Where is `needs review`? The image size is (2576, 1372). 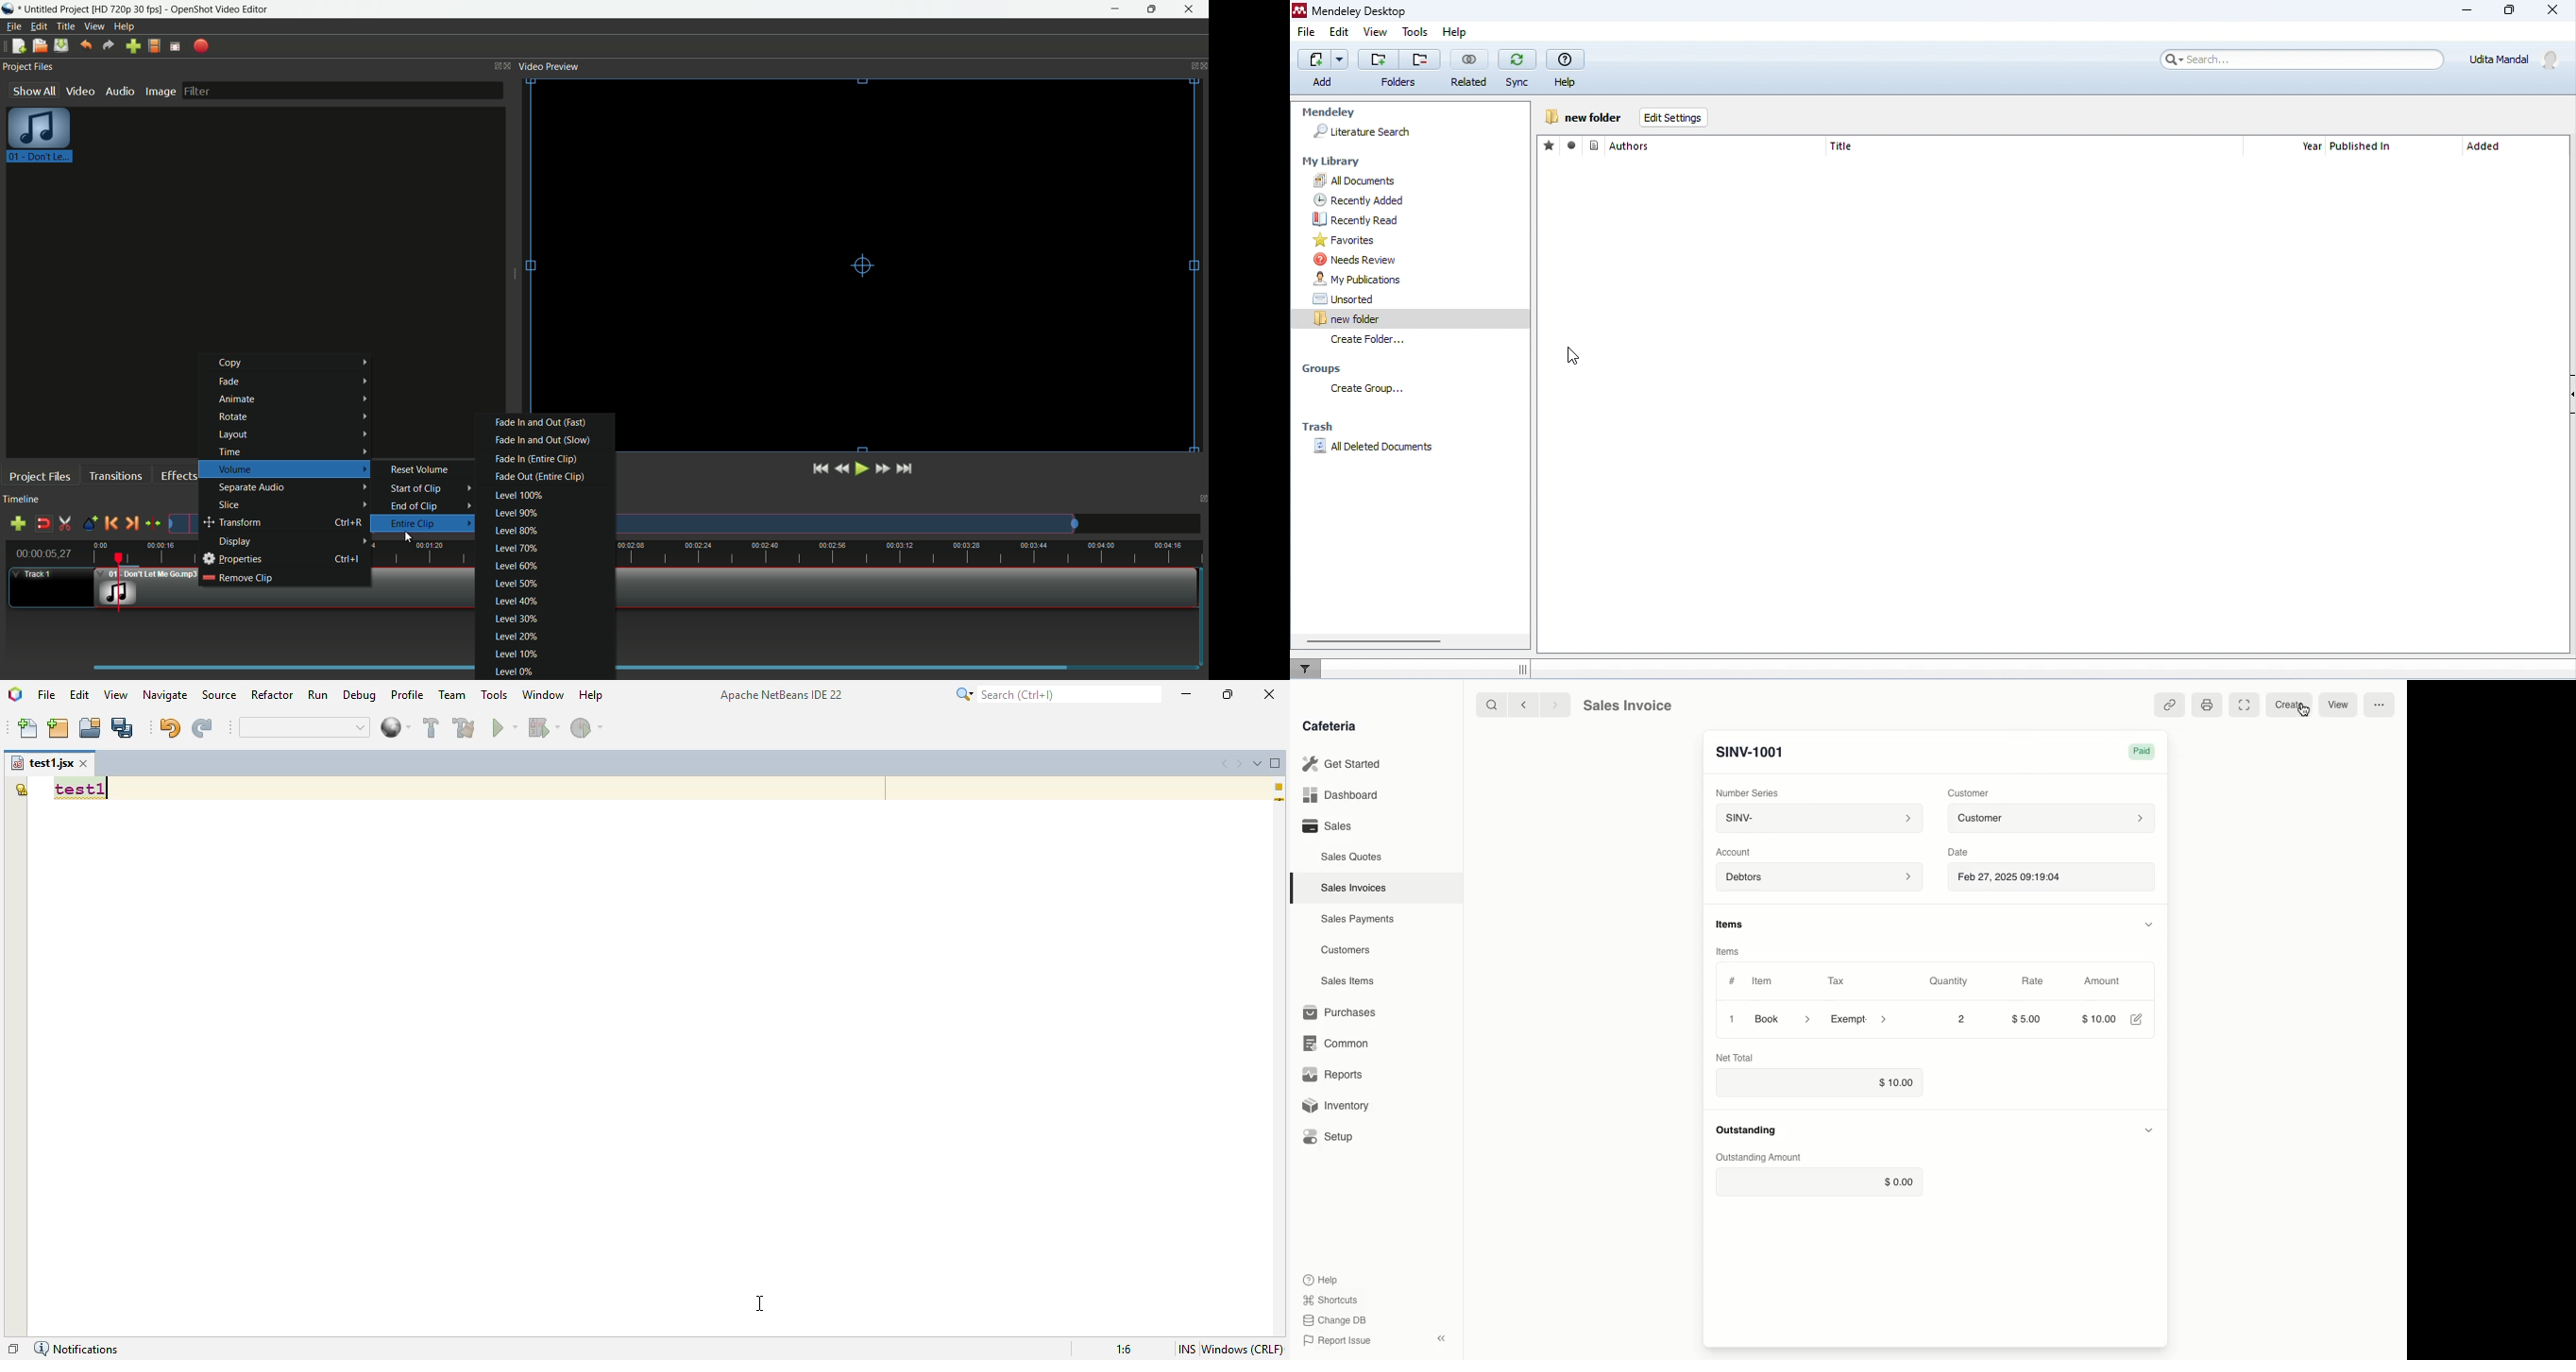 needs review is located at coordinates (1420, 259).